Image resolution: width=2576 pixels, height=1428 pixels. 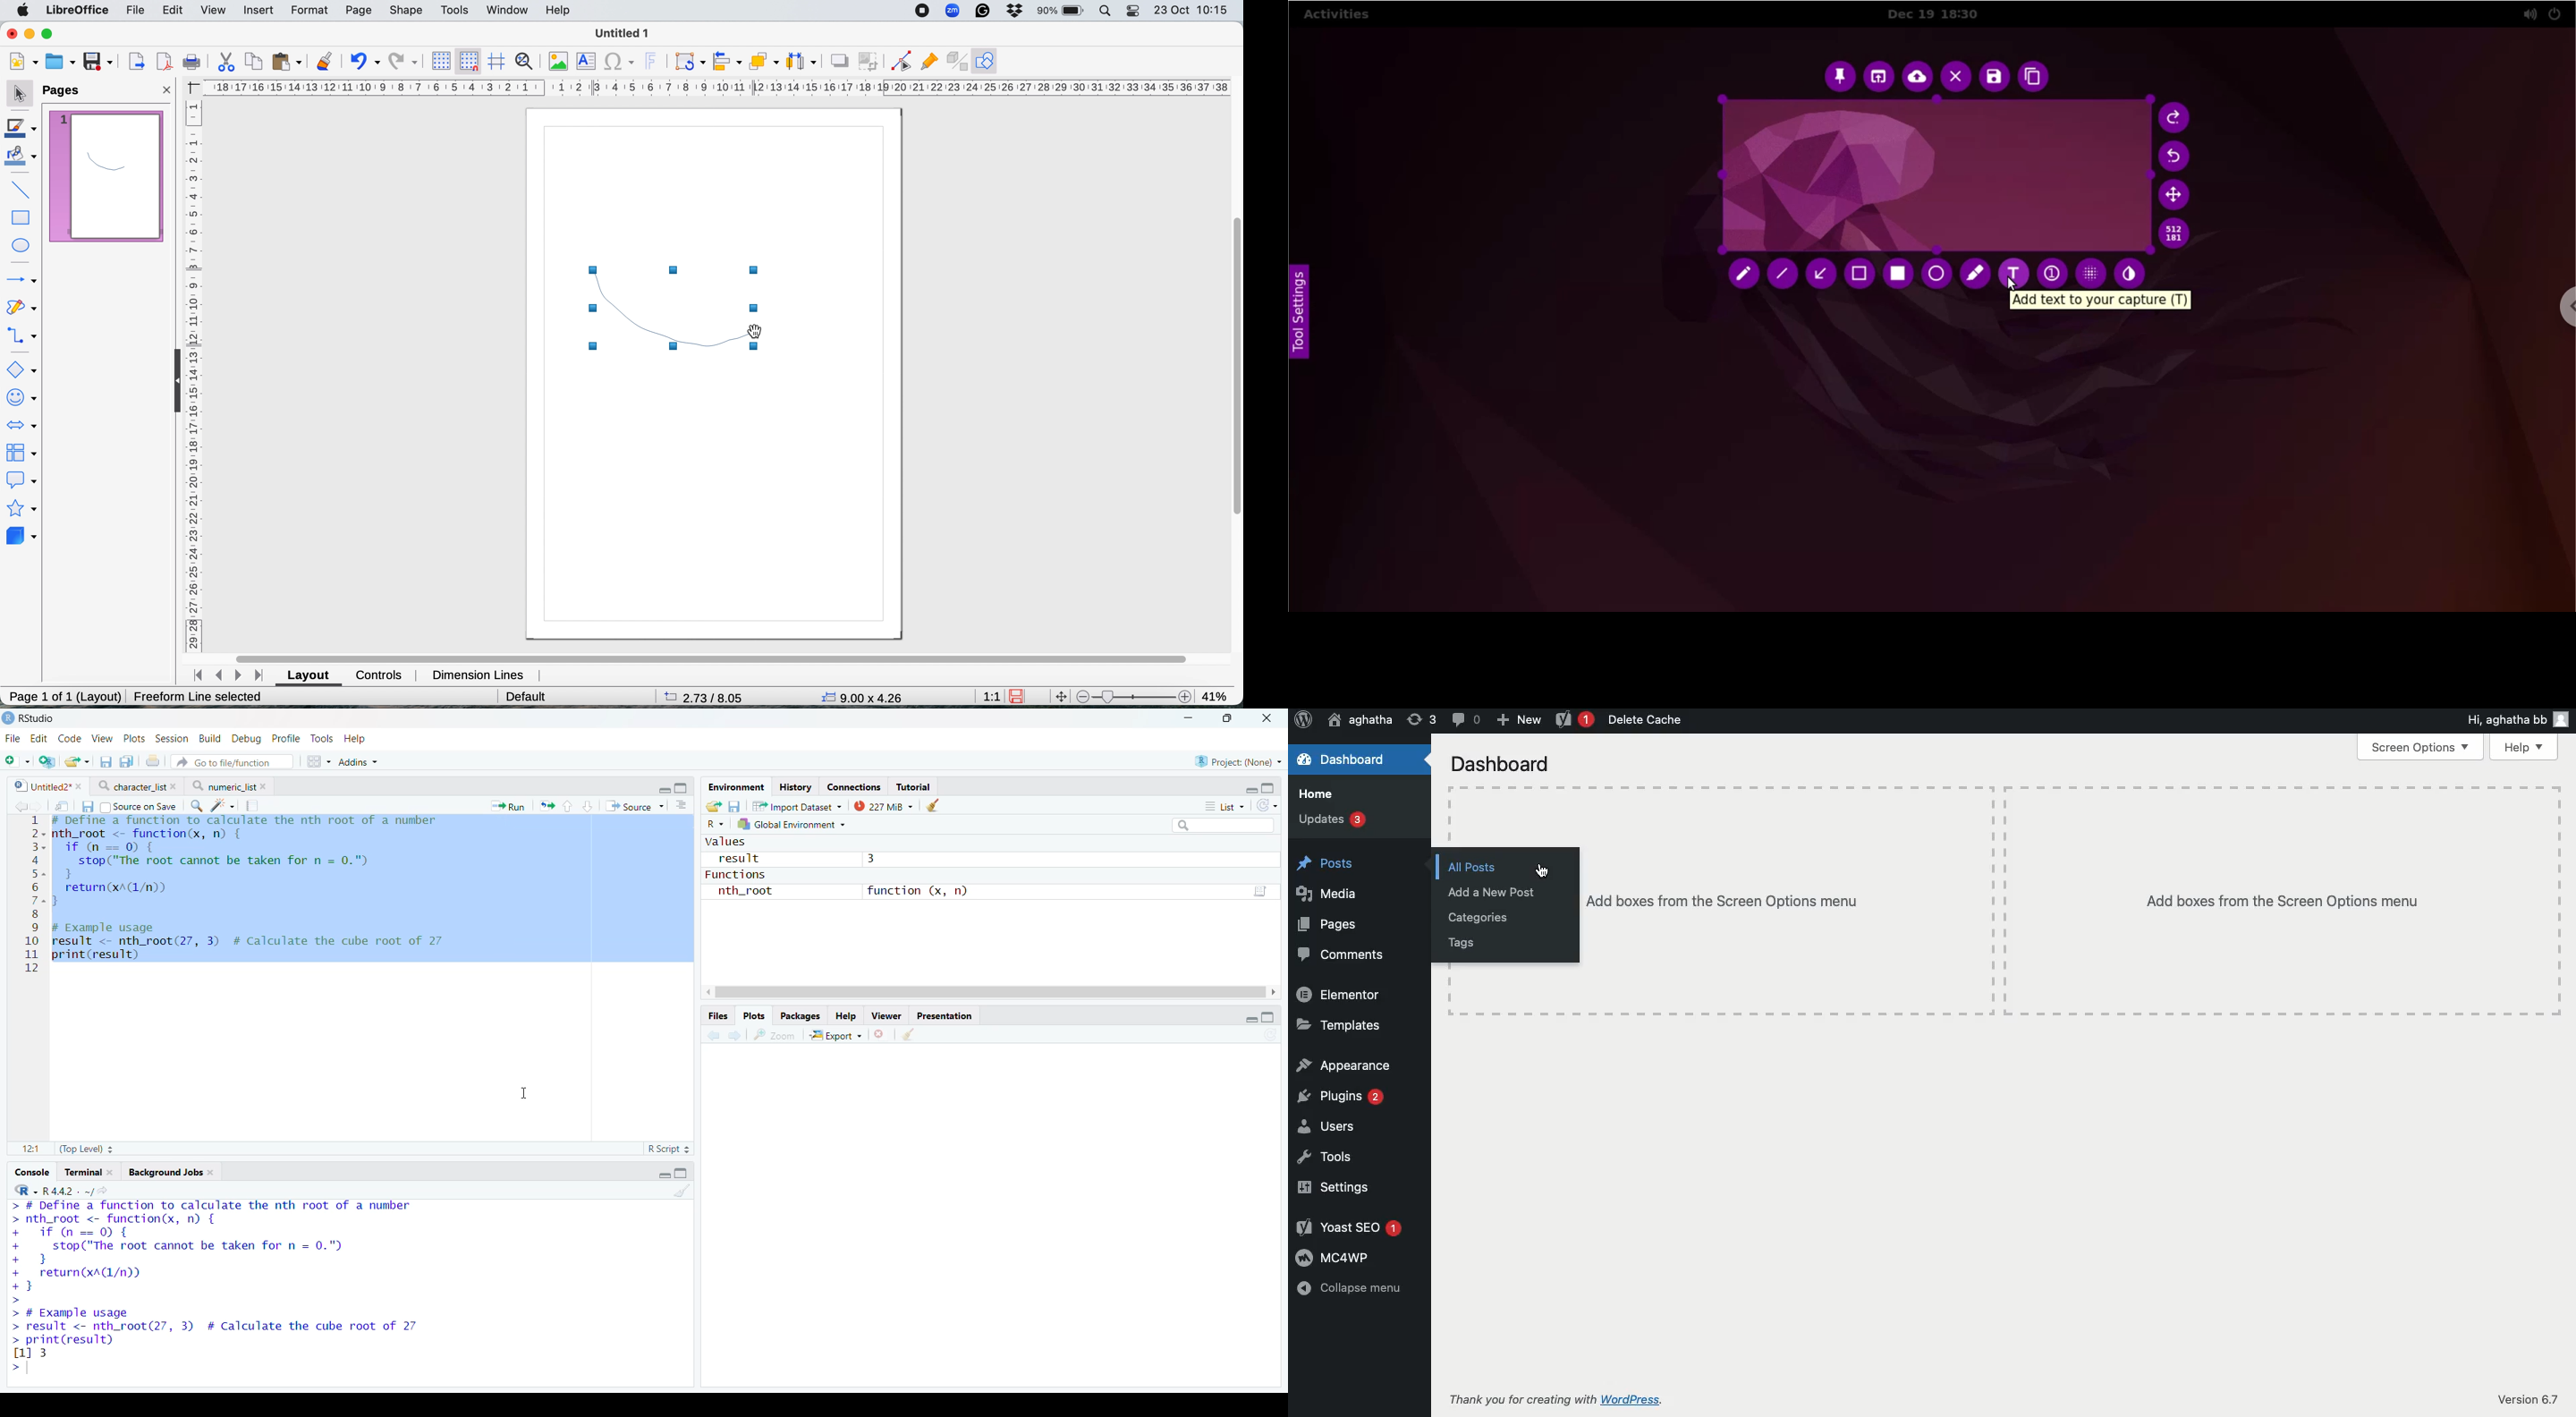 I want to click on Appearance, so click(x=1343, y=1065).